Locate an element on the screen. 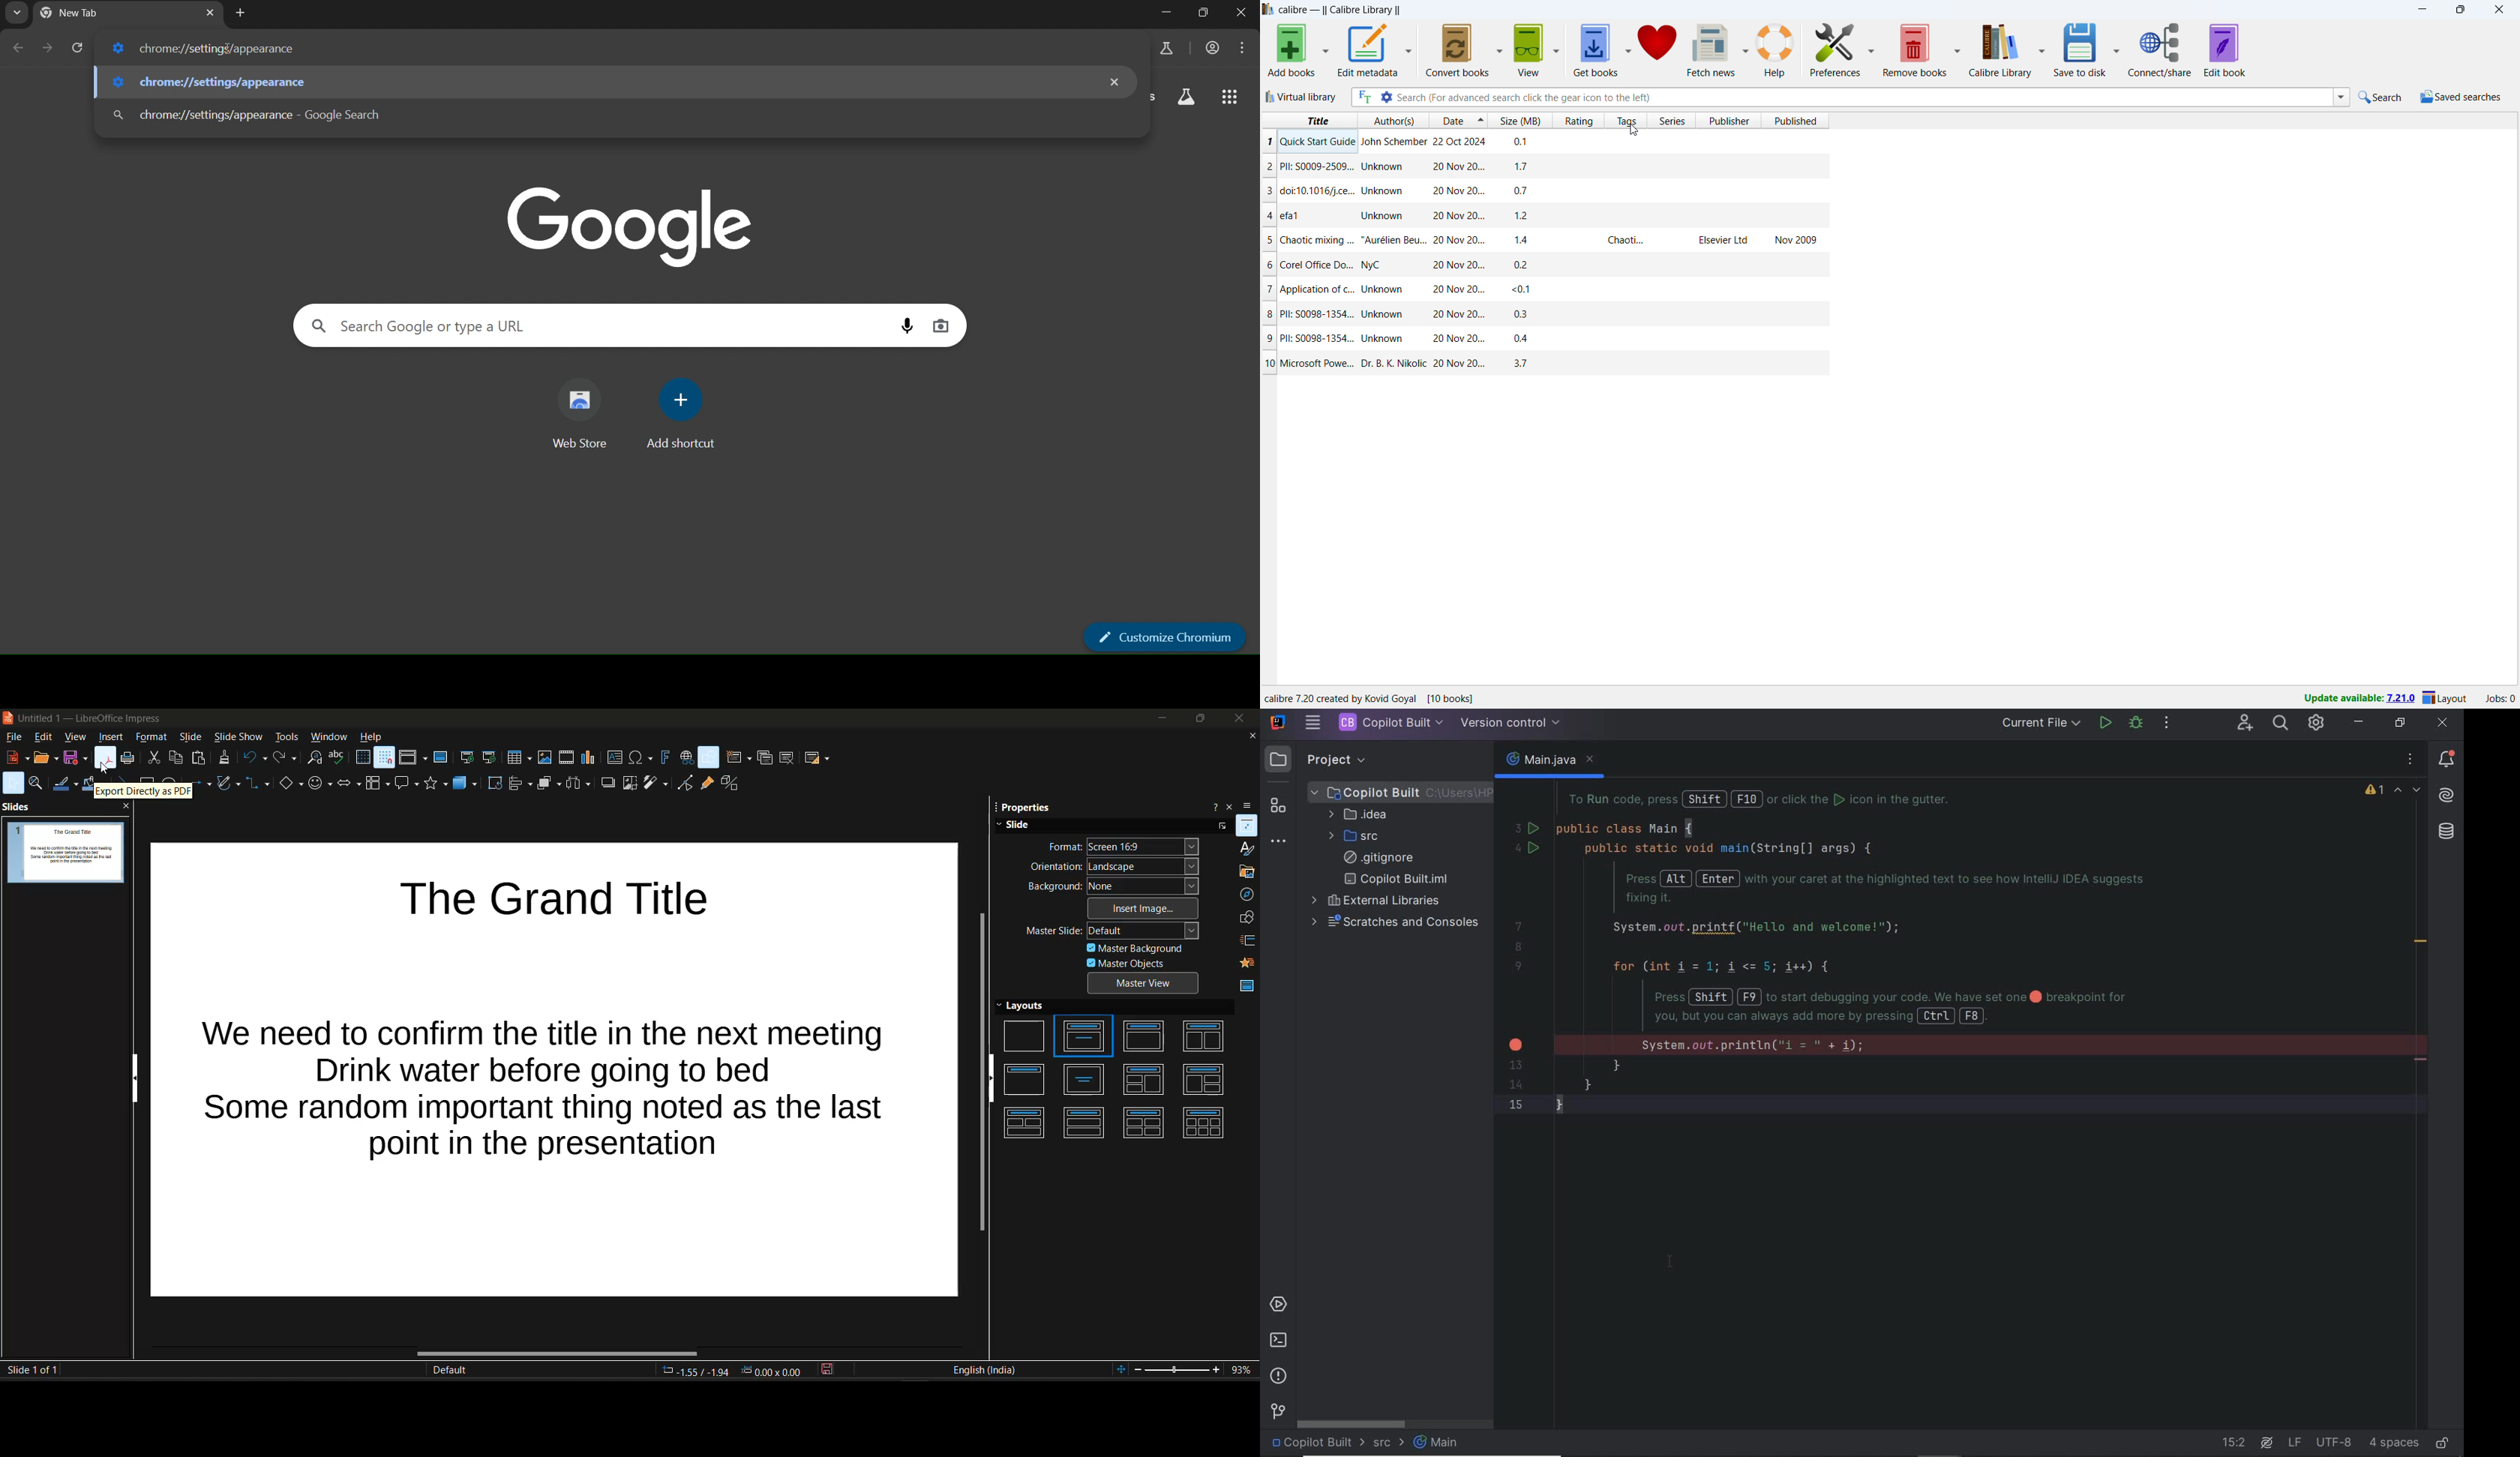 The height and width of the screenshot is (1484, 2520). insert text box is located at coordinates (613, 757).